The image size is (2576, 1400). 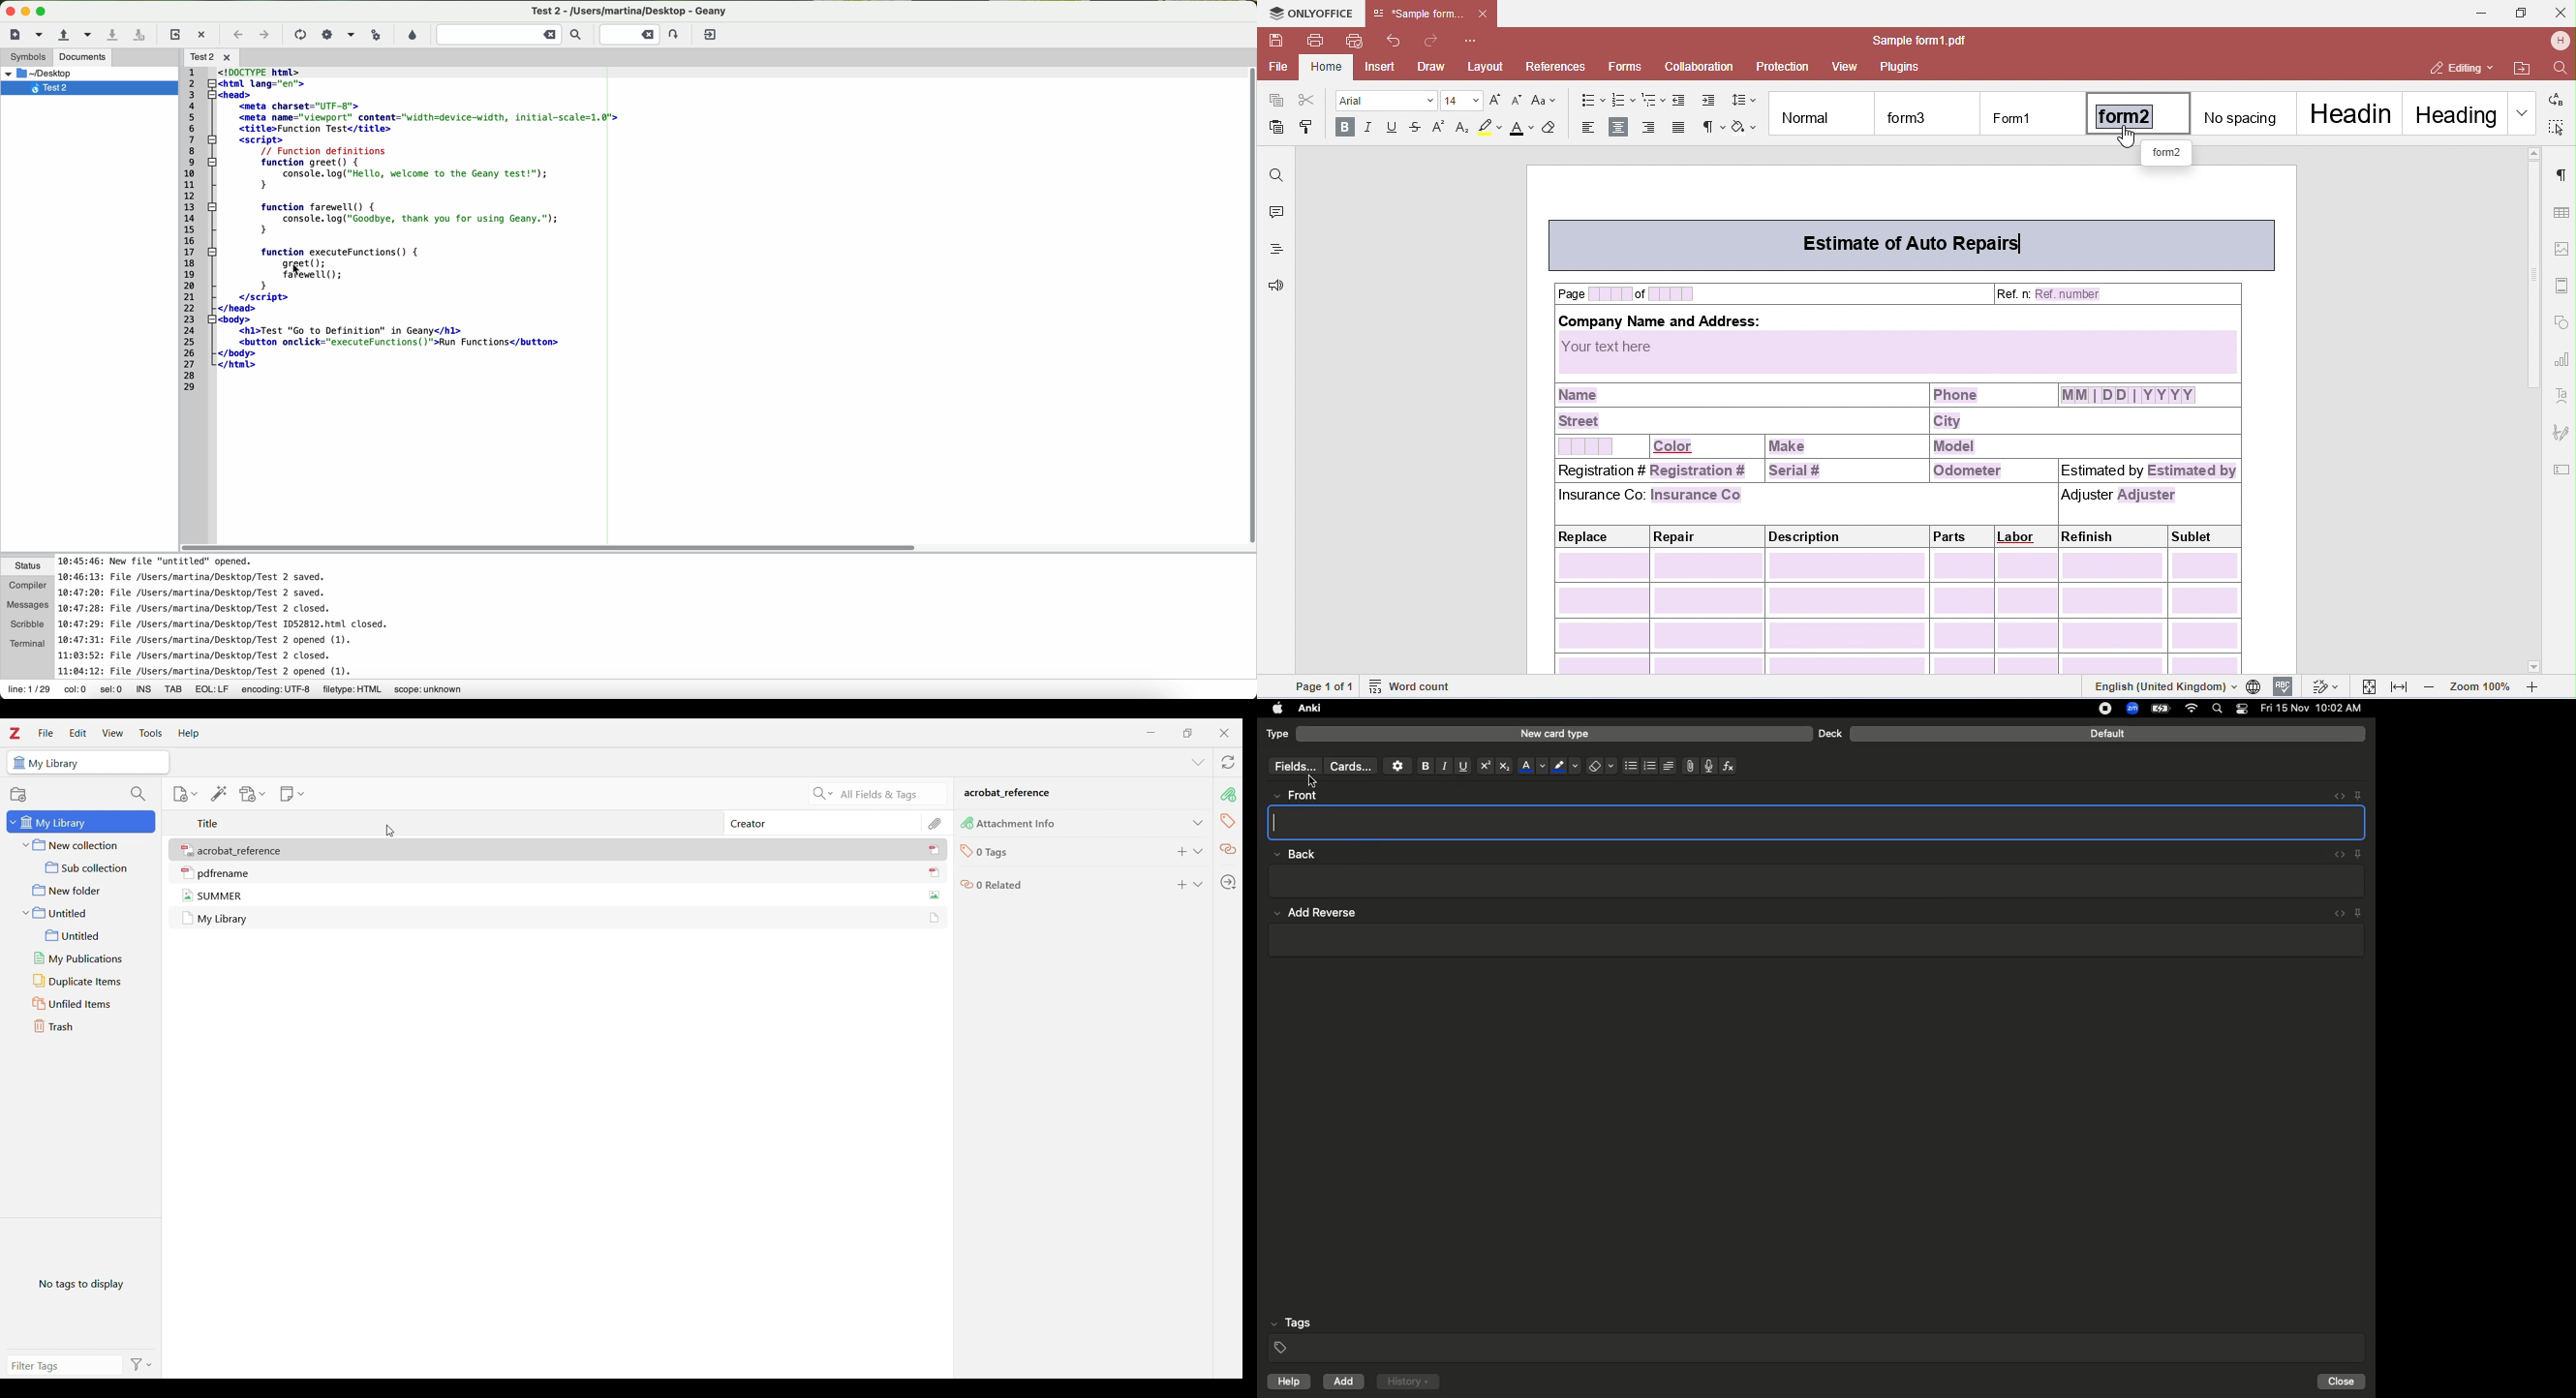 What do you see at coordinates (239, 37) in the screenshot?
I see `navigate back` at bounding box center [239, 37].